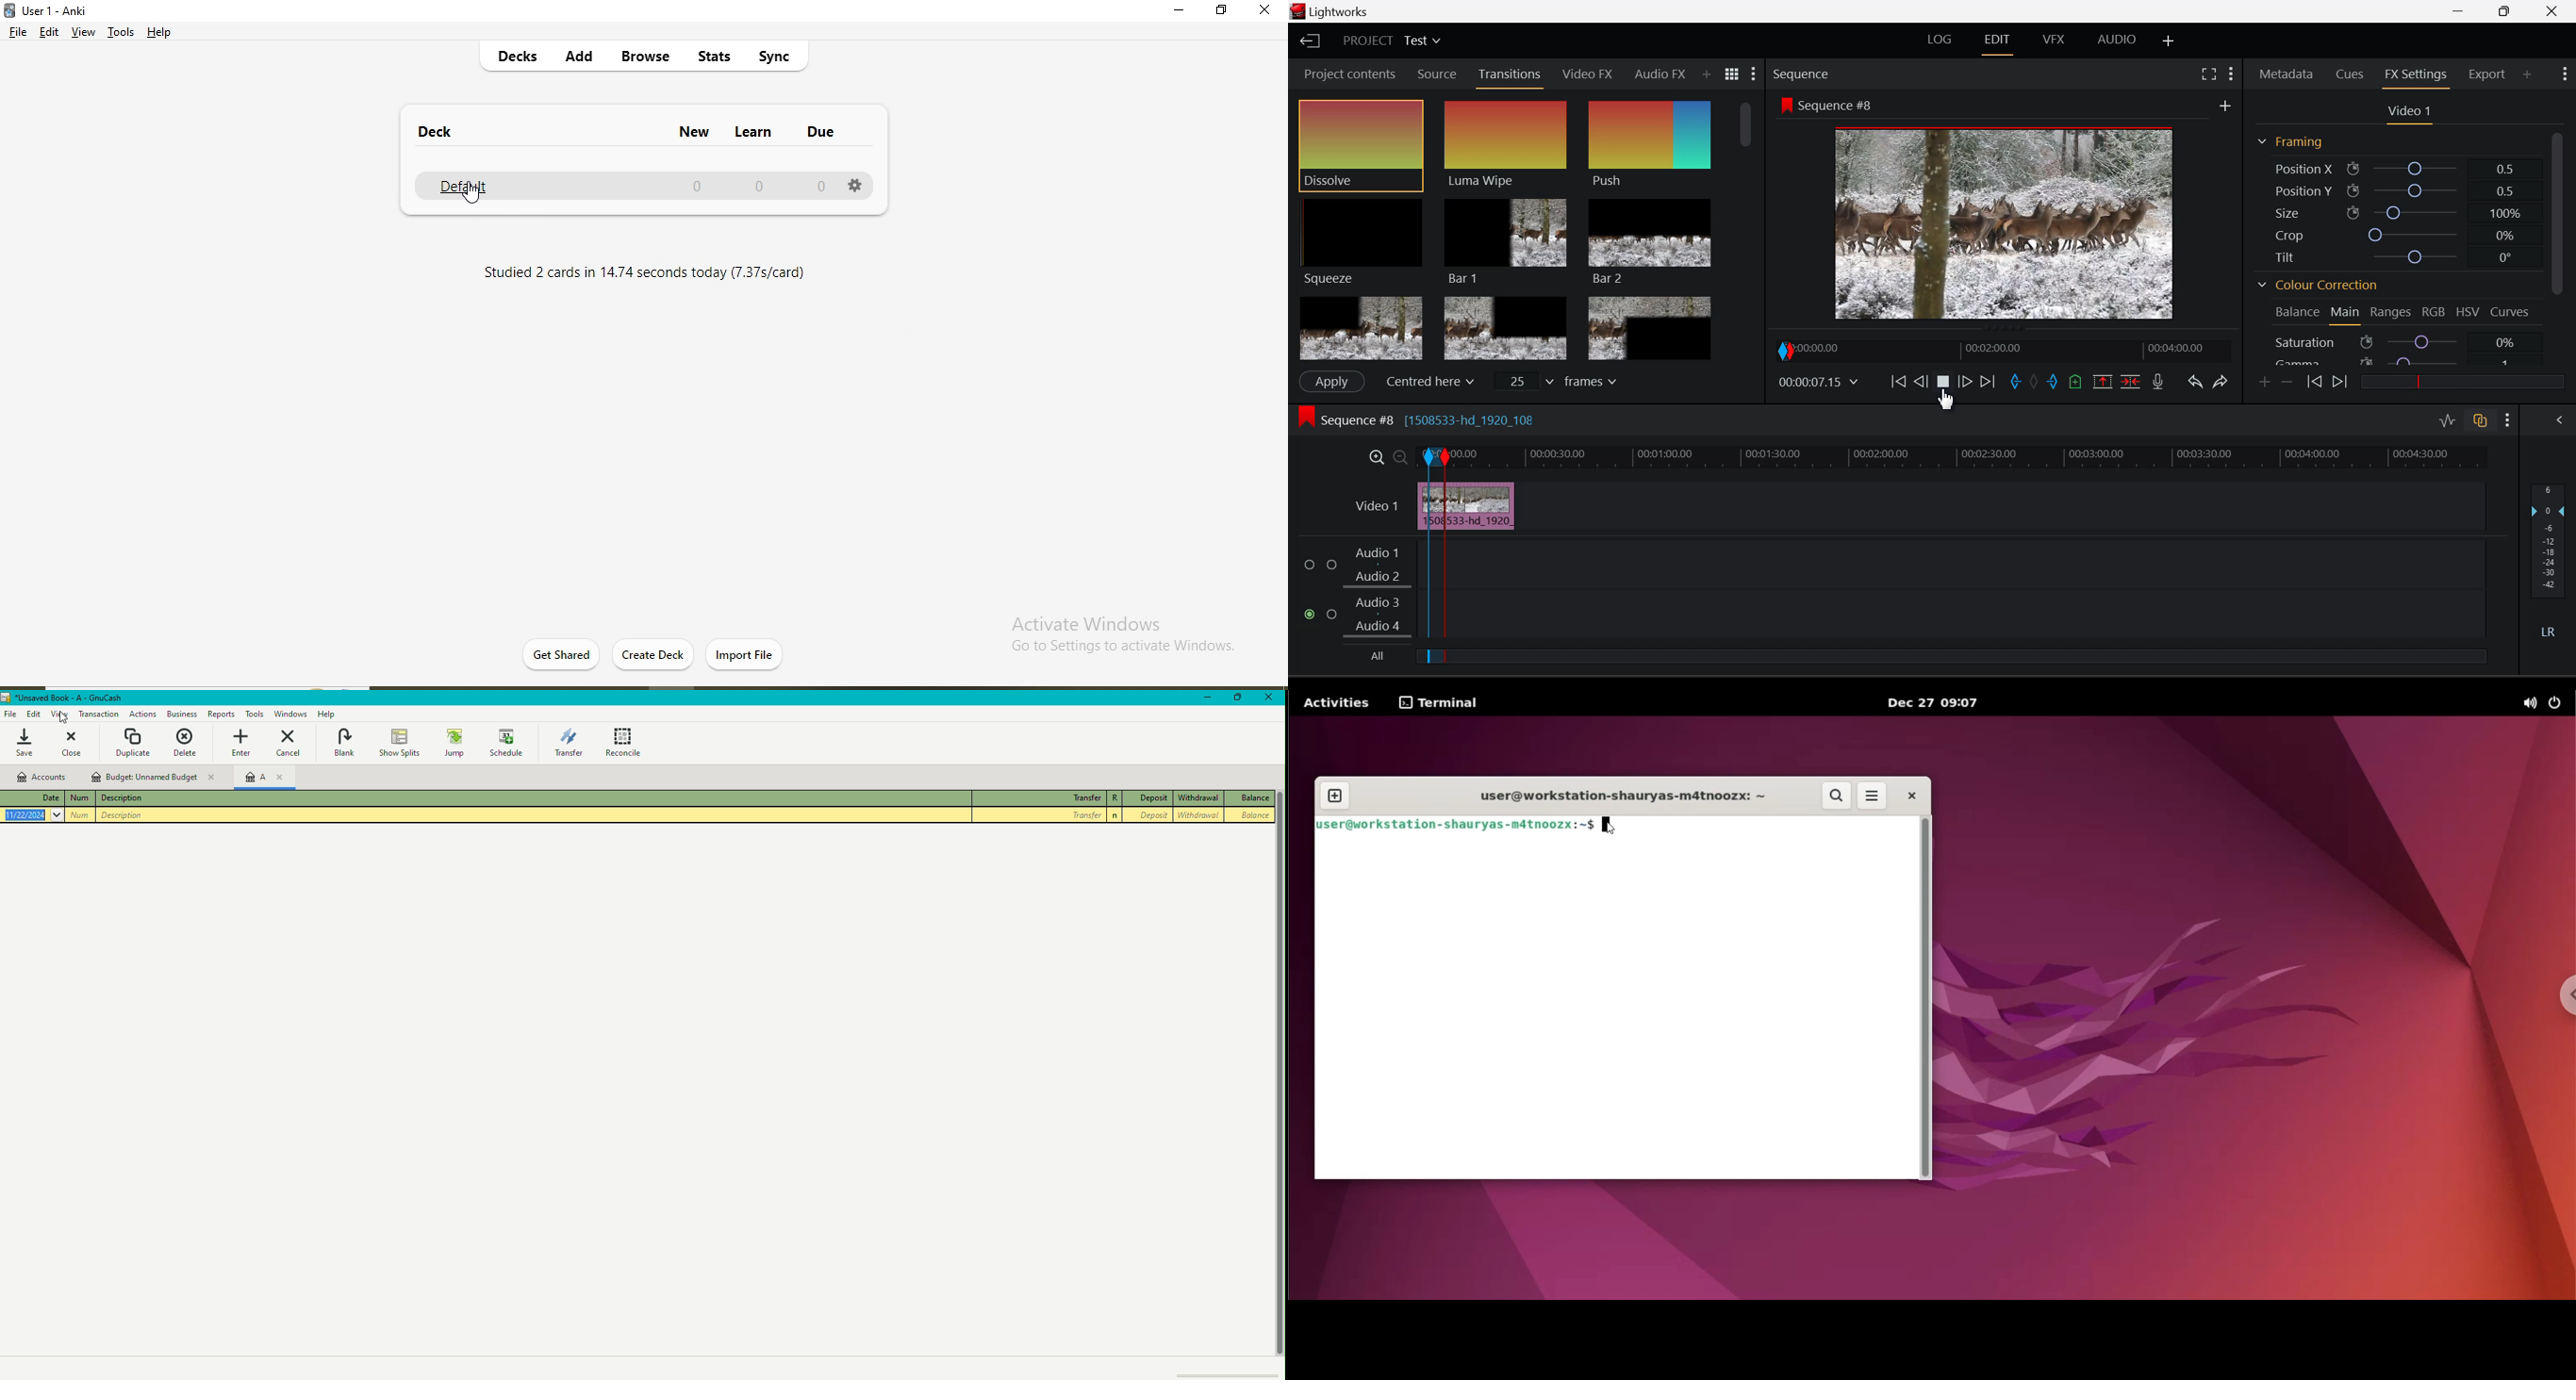 The width and height of the screenshot is (2576, 1400). What do you see at coordinates (1236, 698) in the screenshot?
I see `Restore` at bounding box center [1236, 698].